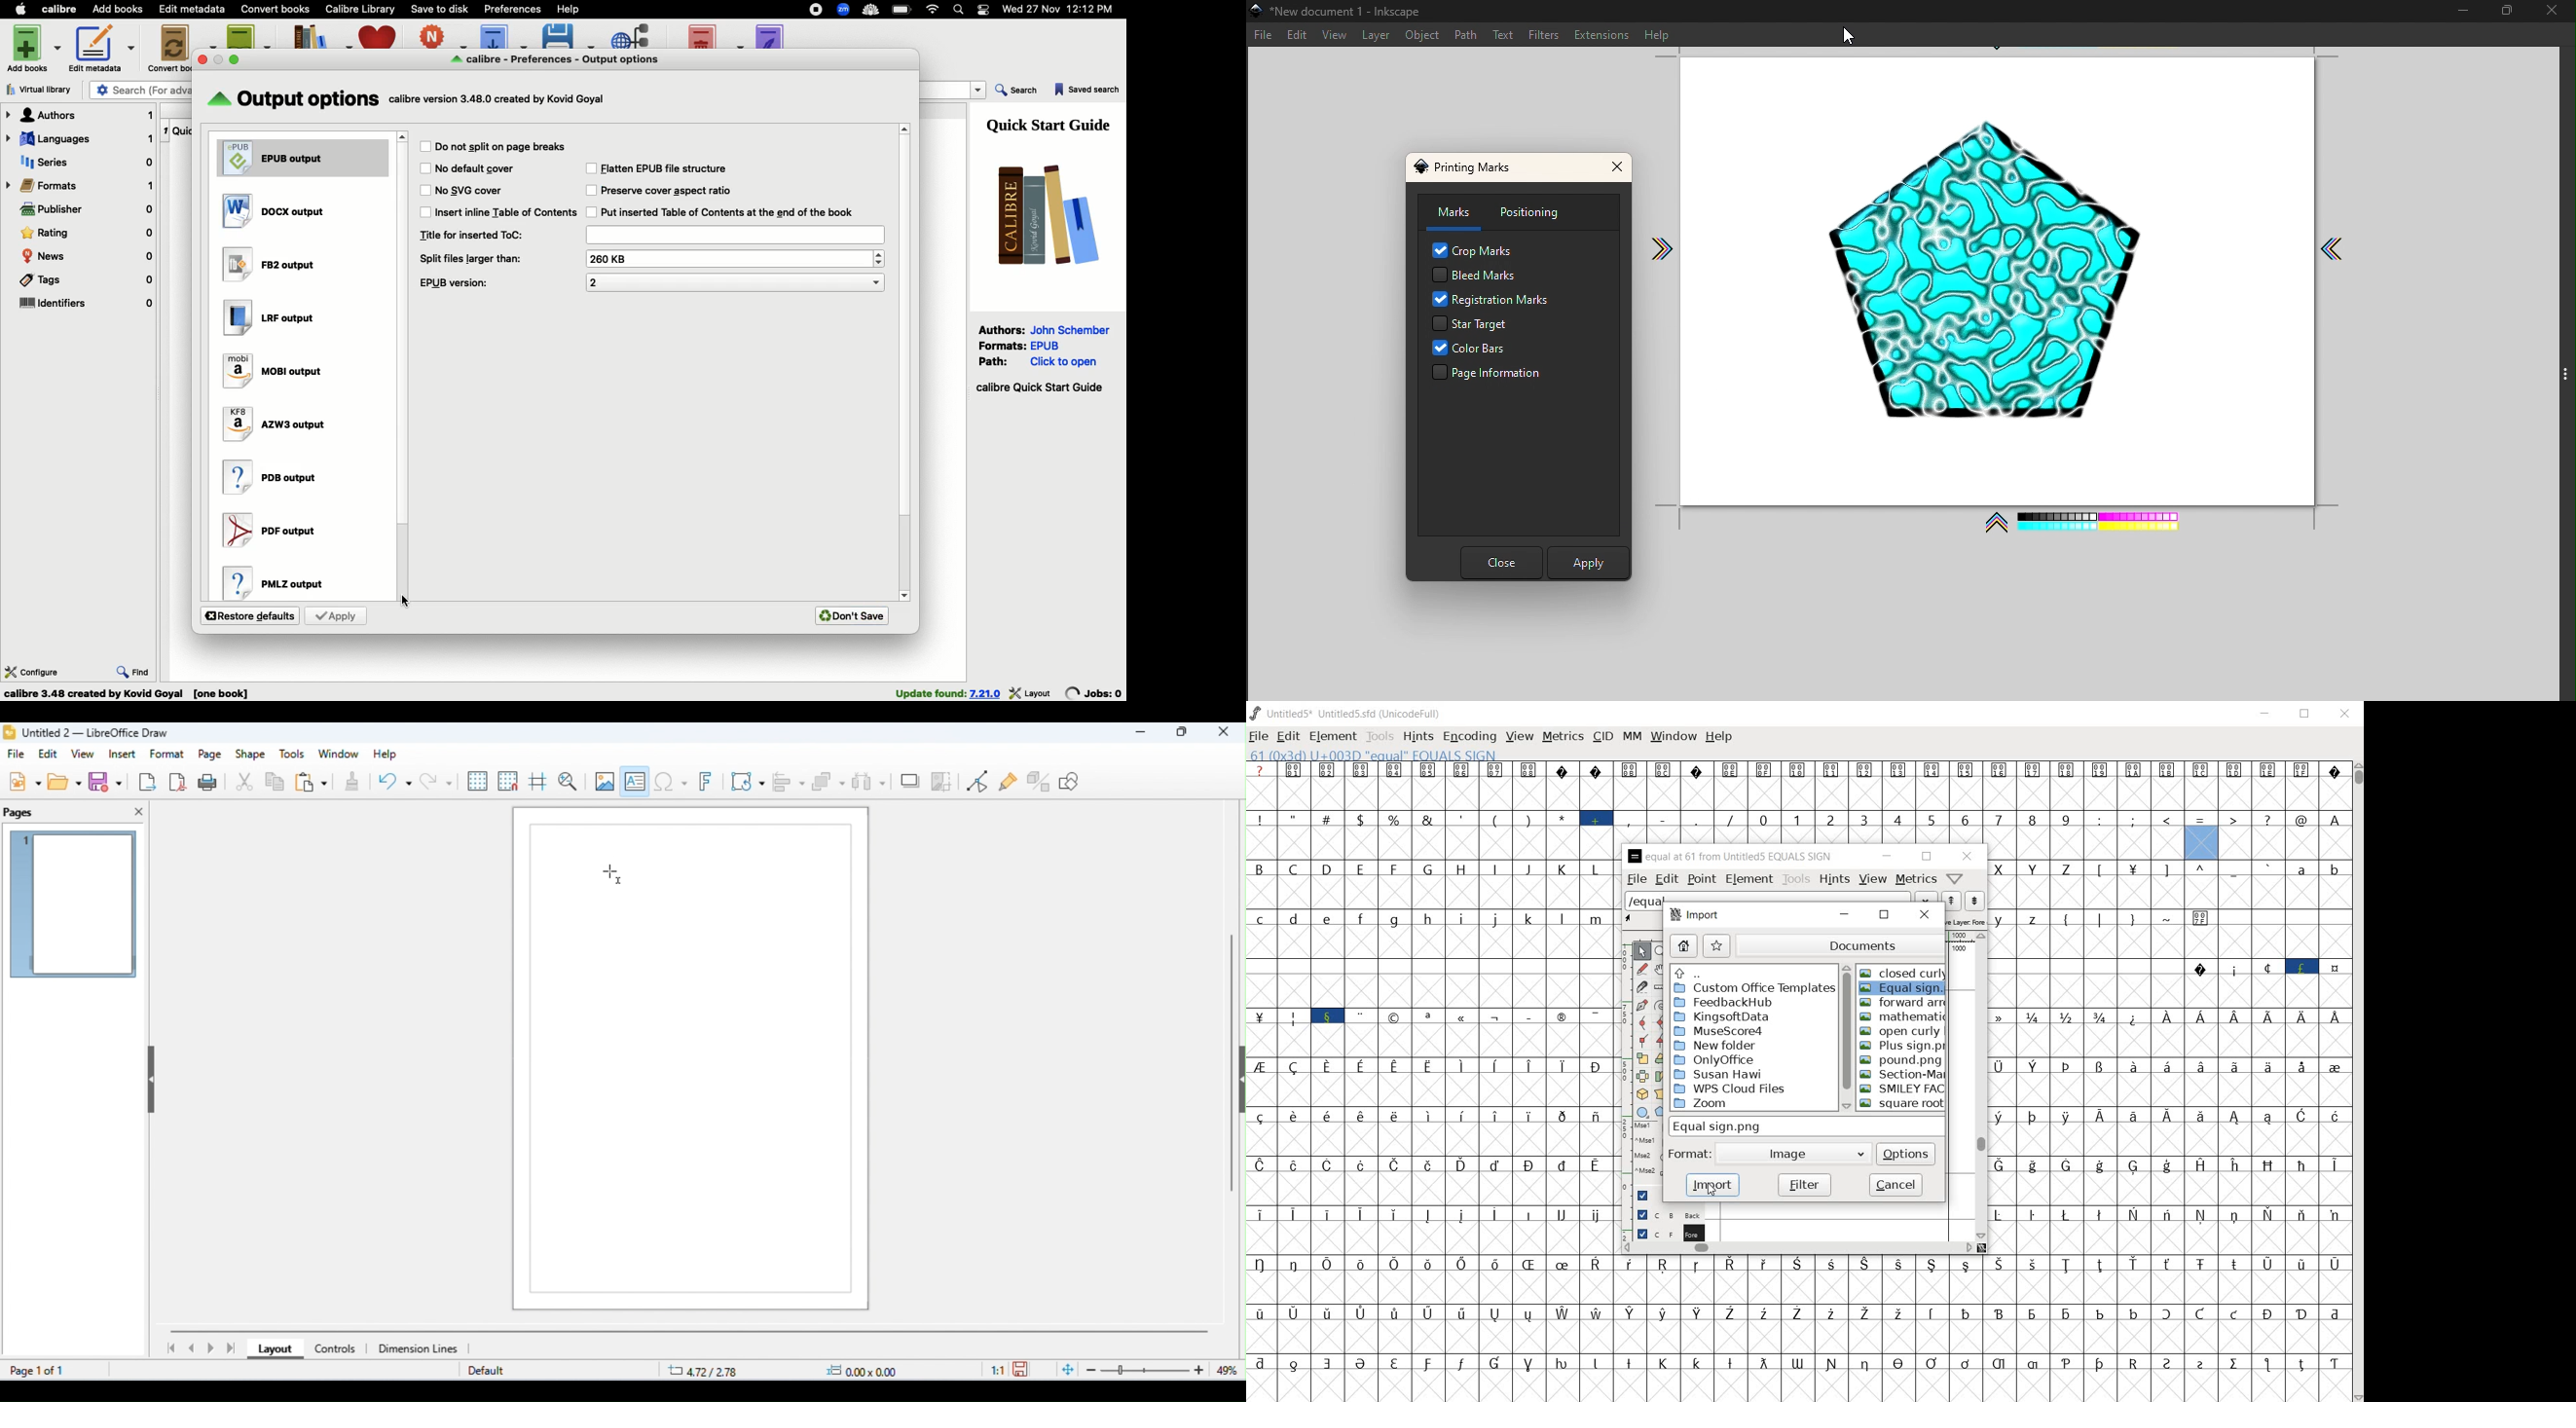 The width and height of the screenshot is (2576, 1428). I want to click on custom office template, so click(1754, 988).